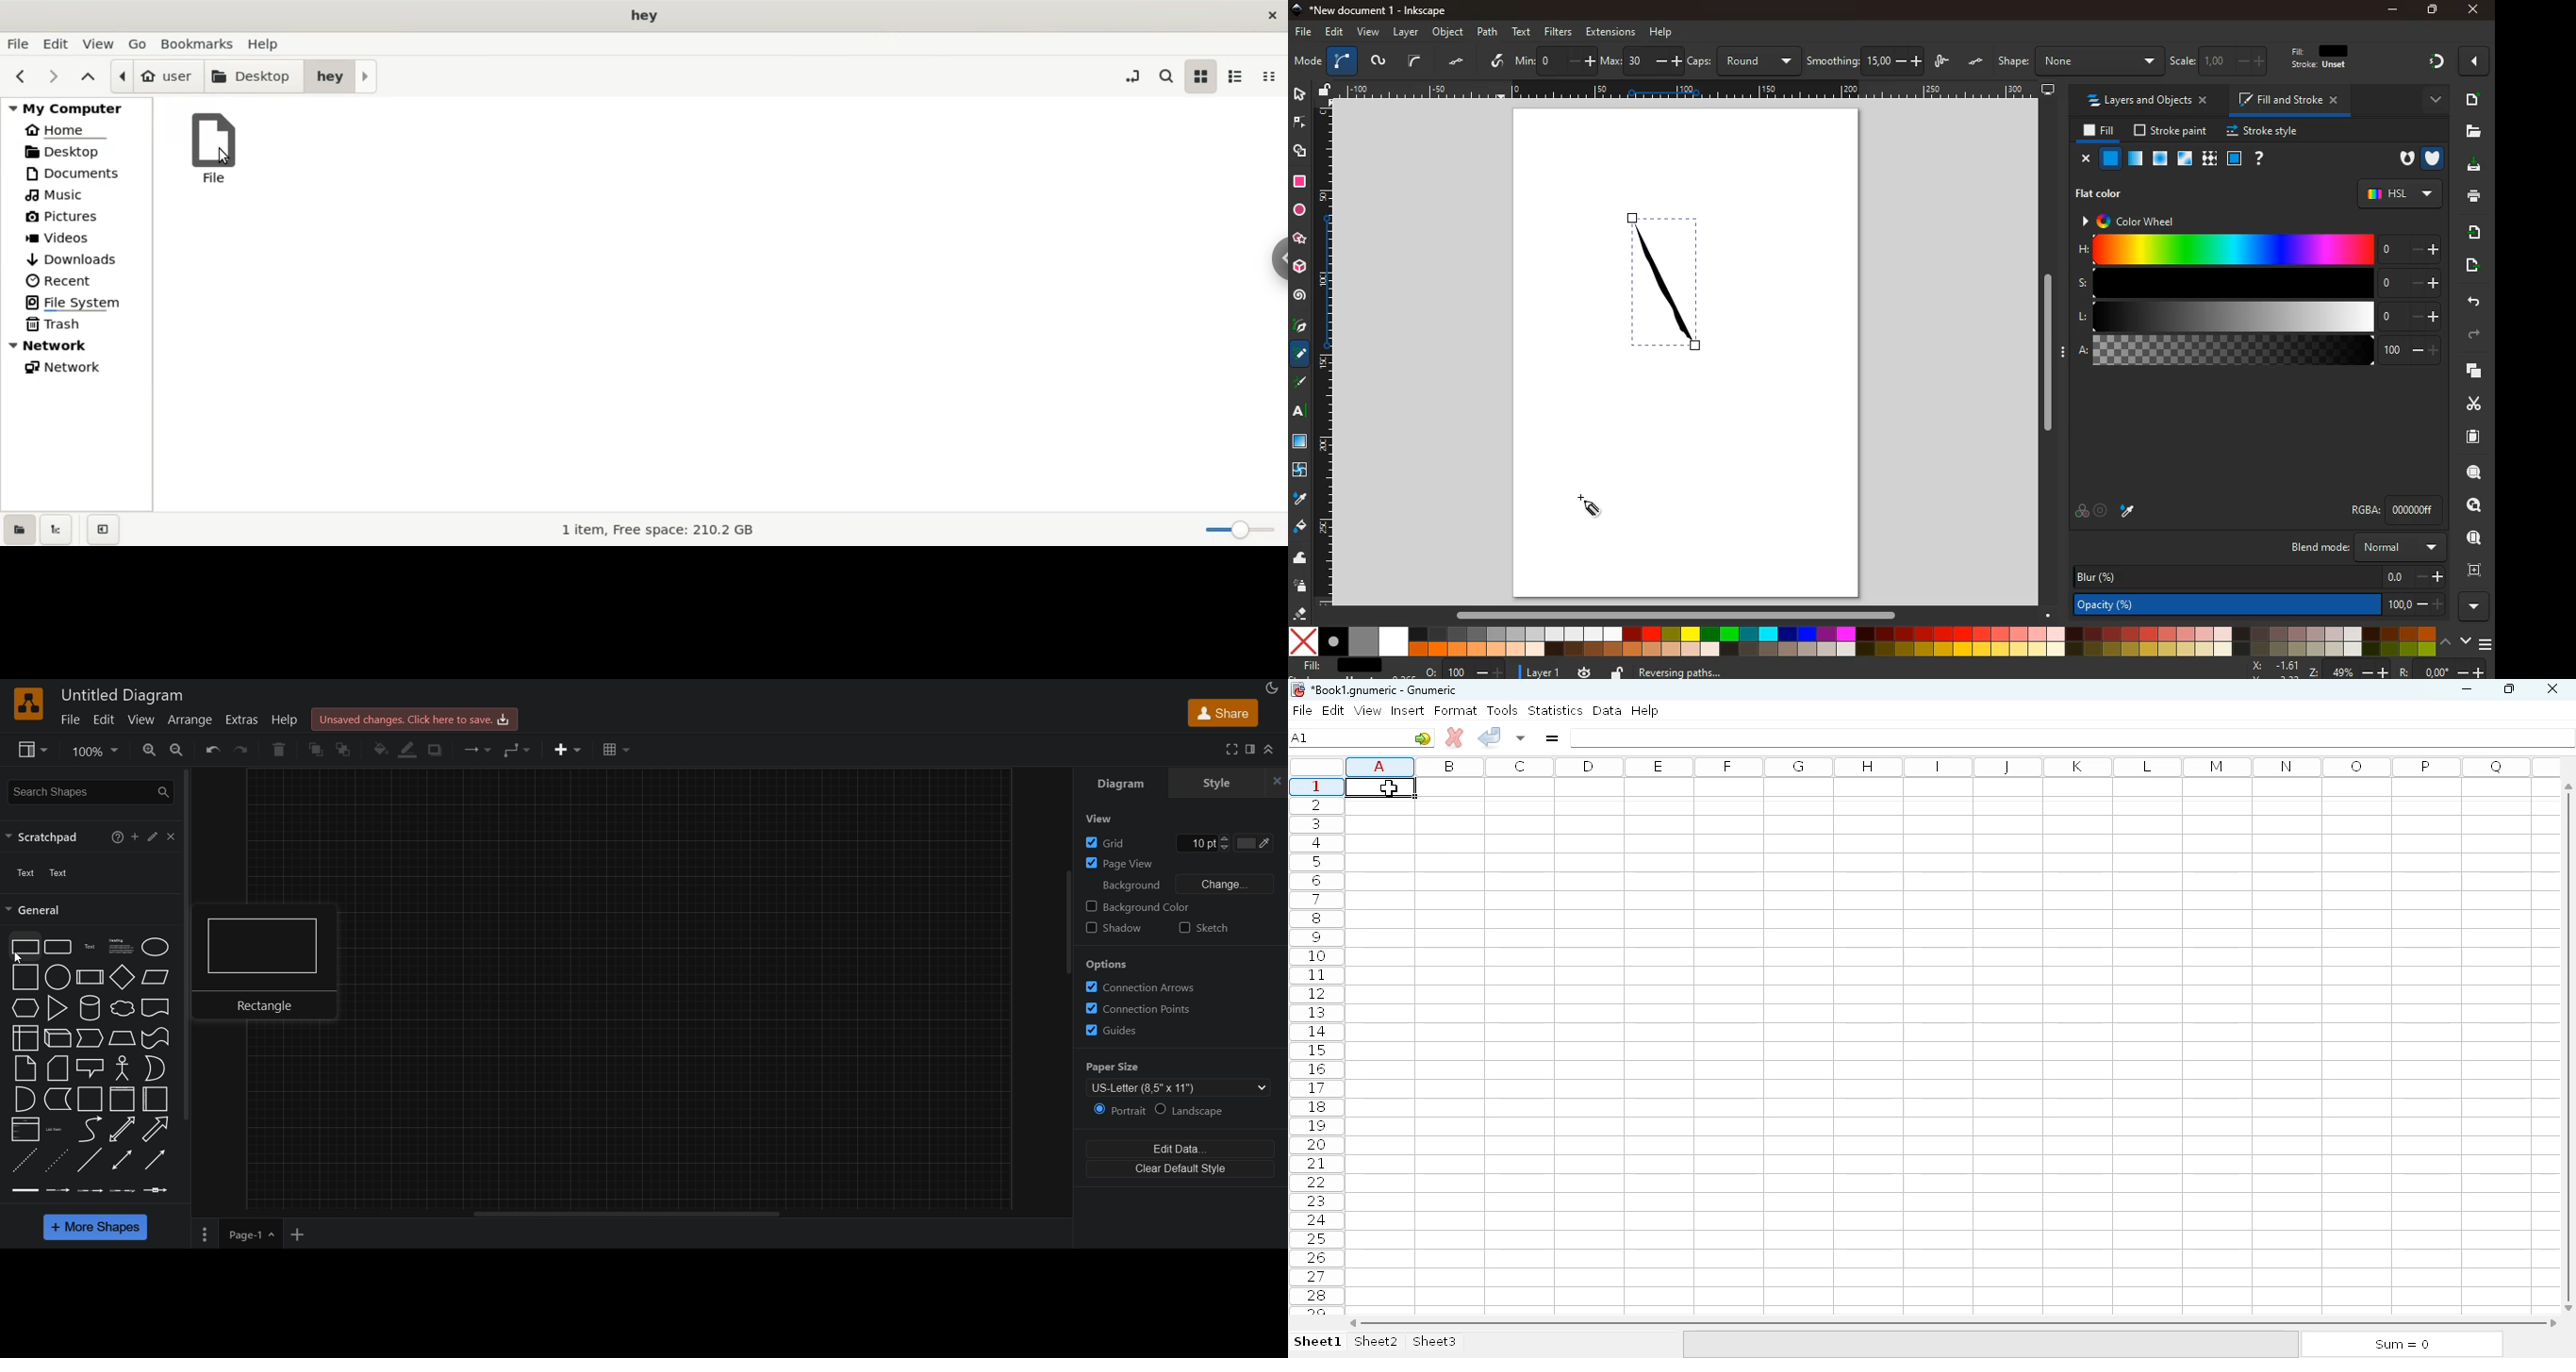  I want to click on sketch, so click(1206, 929).